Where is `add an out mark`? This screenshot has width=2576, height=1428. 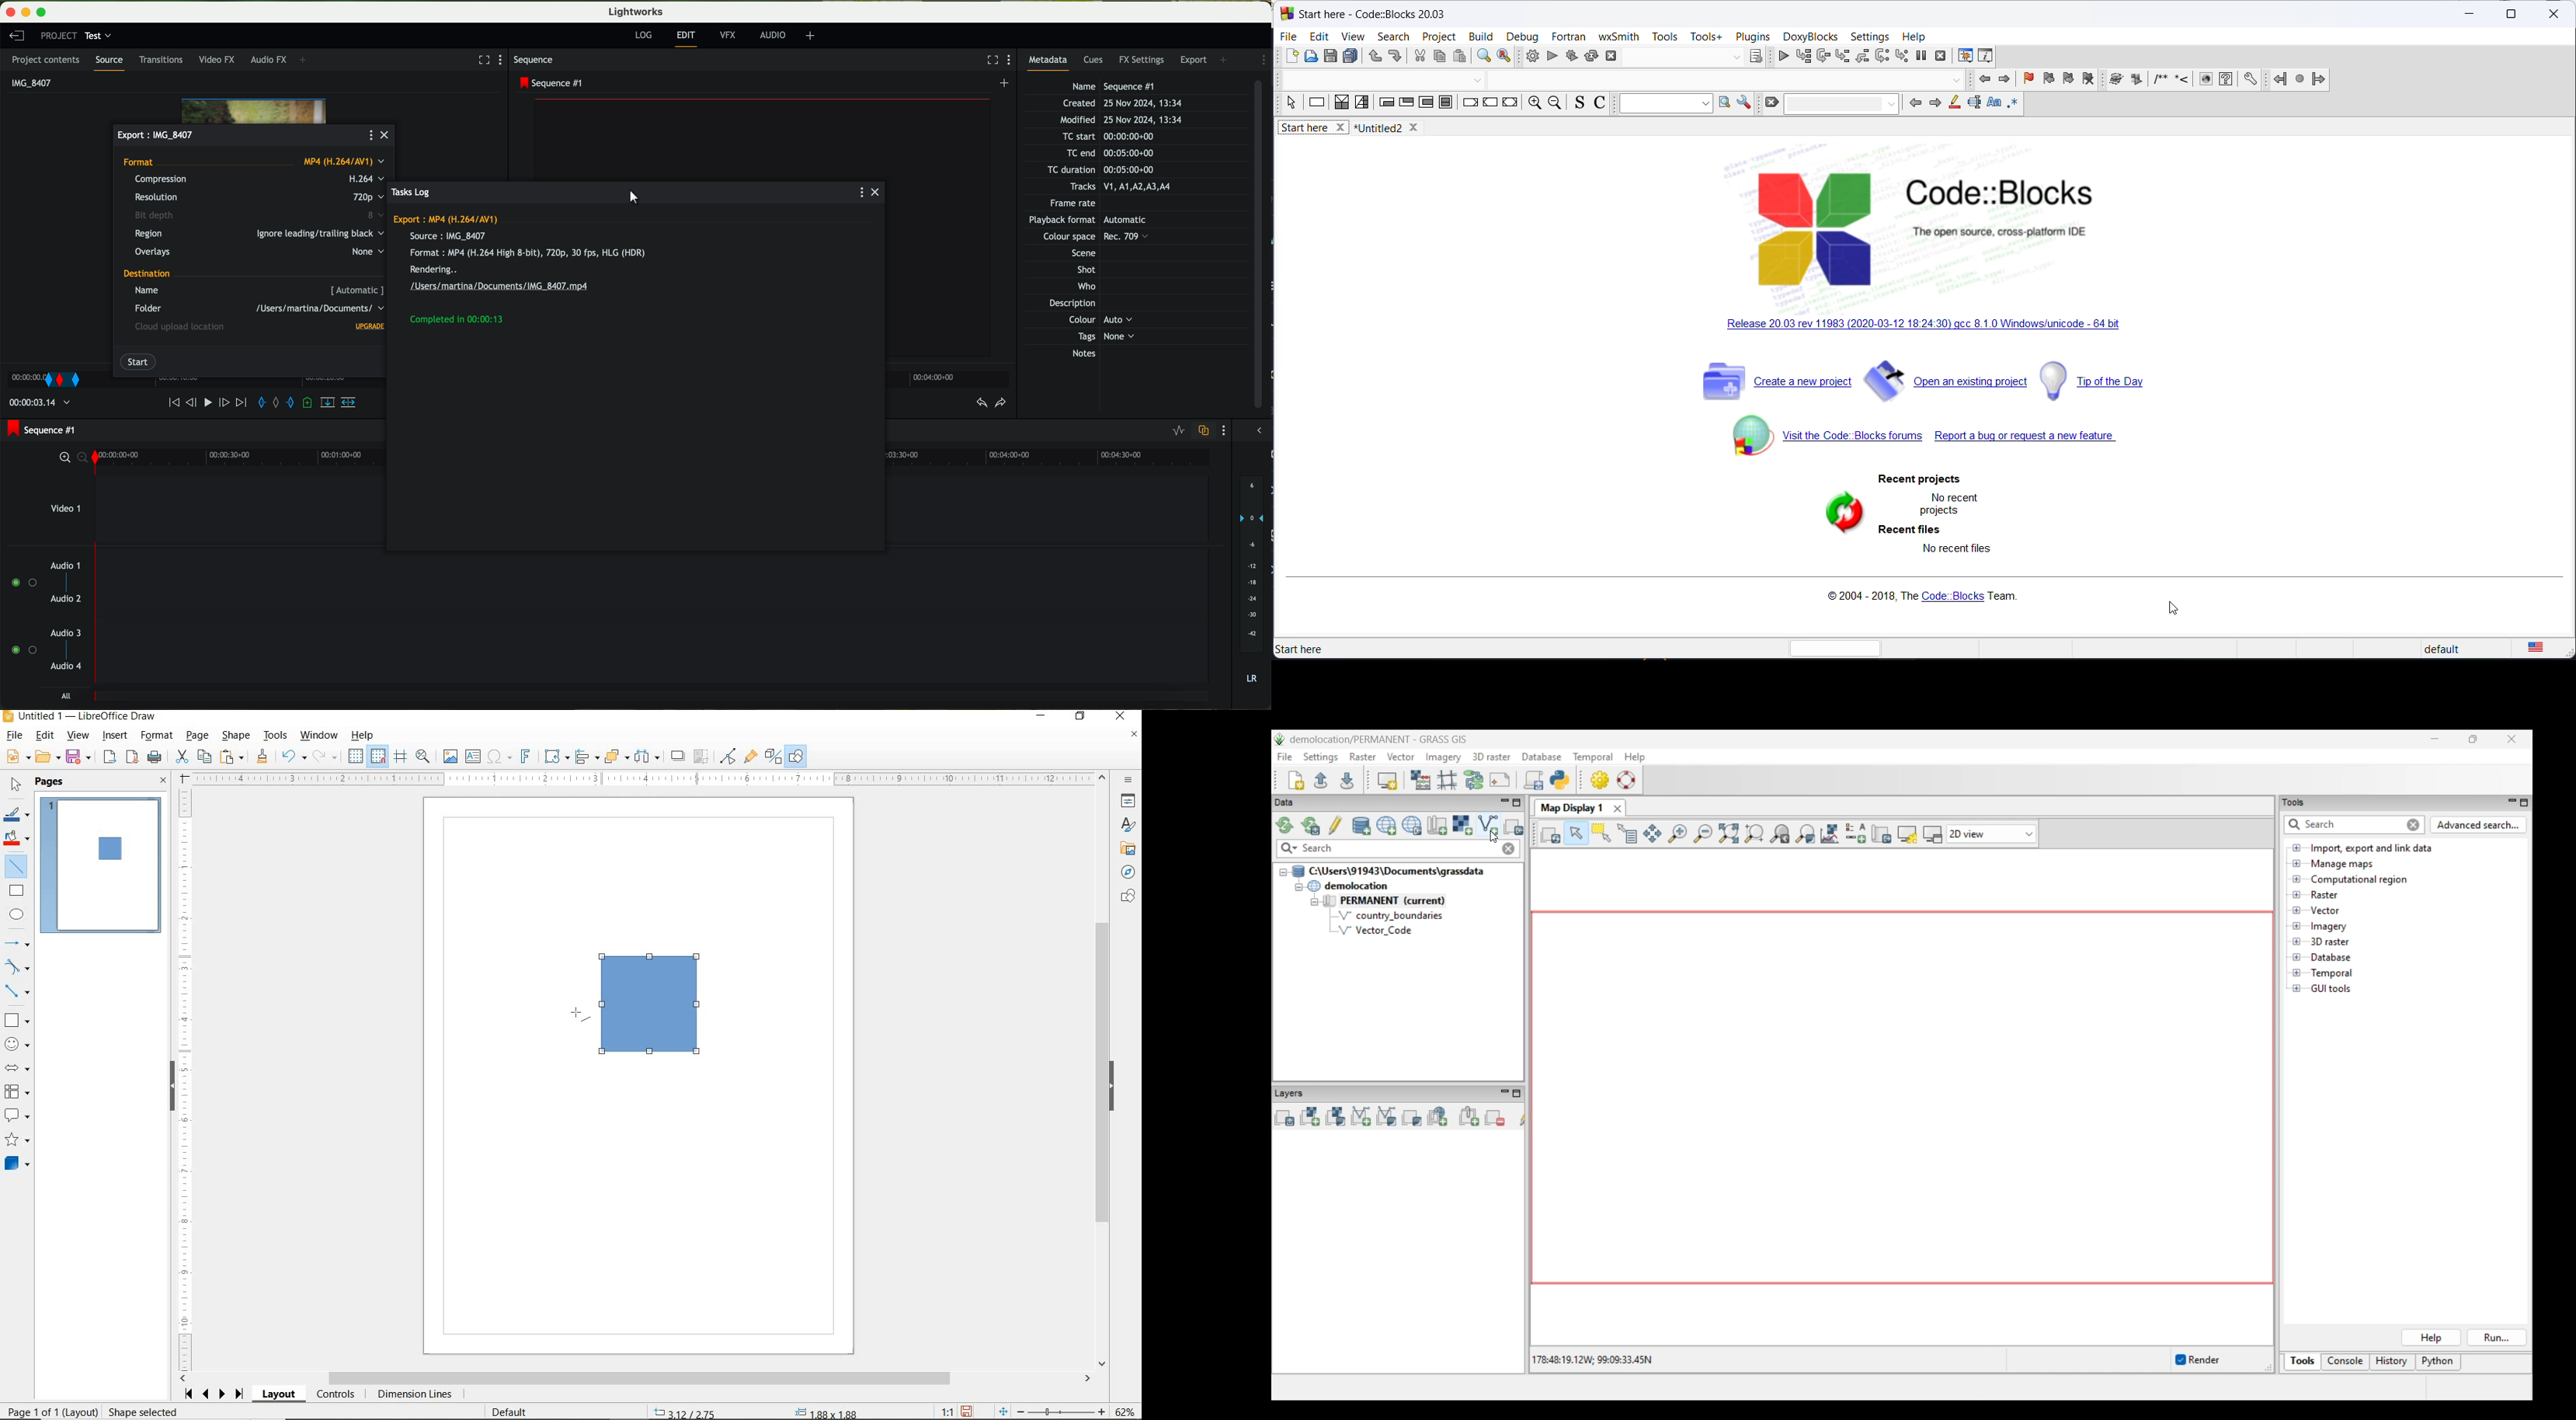
add an out mark is located at coordinates (290, 405).